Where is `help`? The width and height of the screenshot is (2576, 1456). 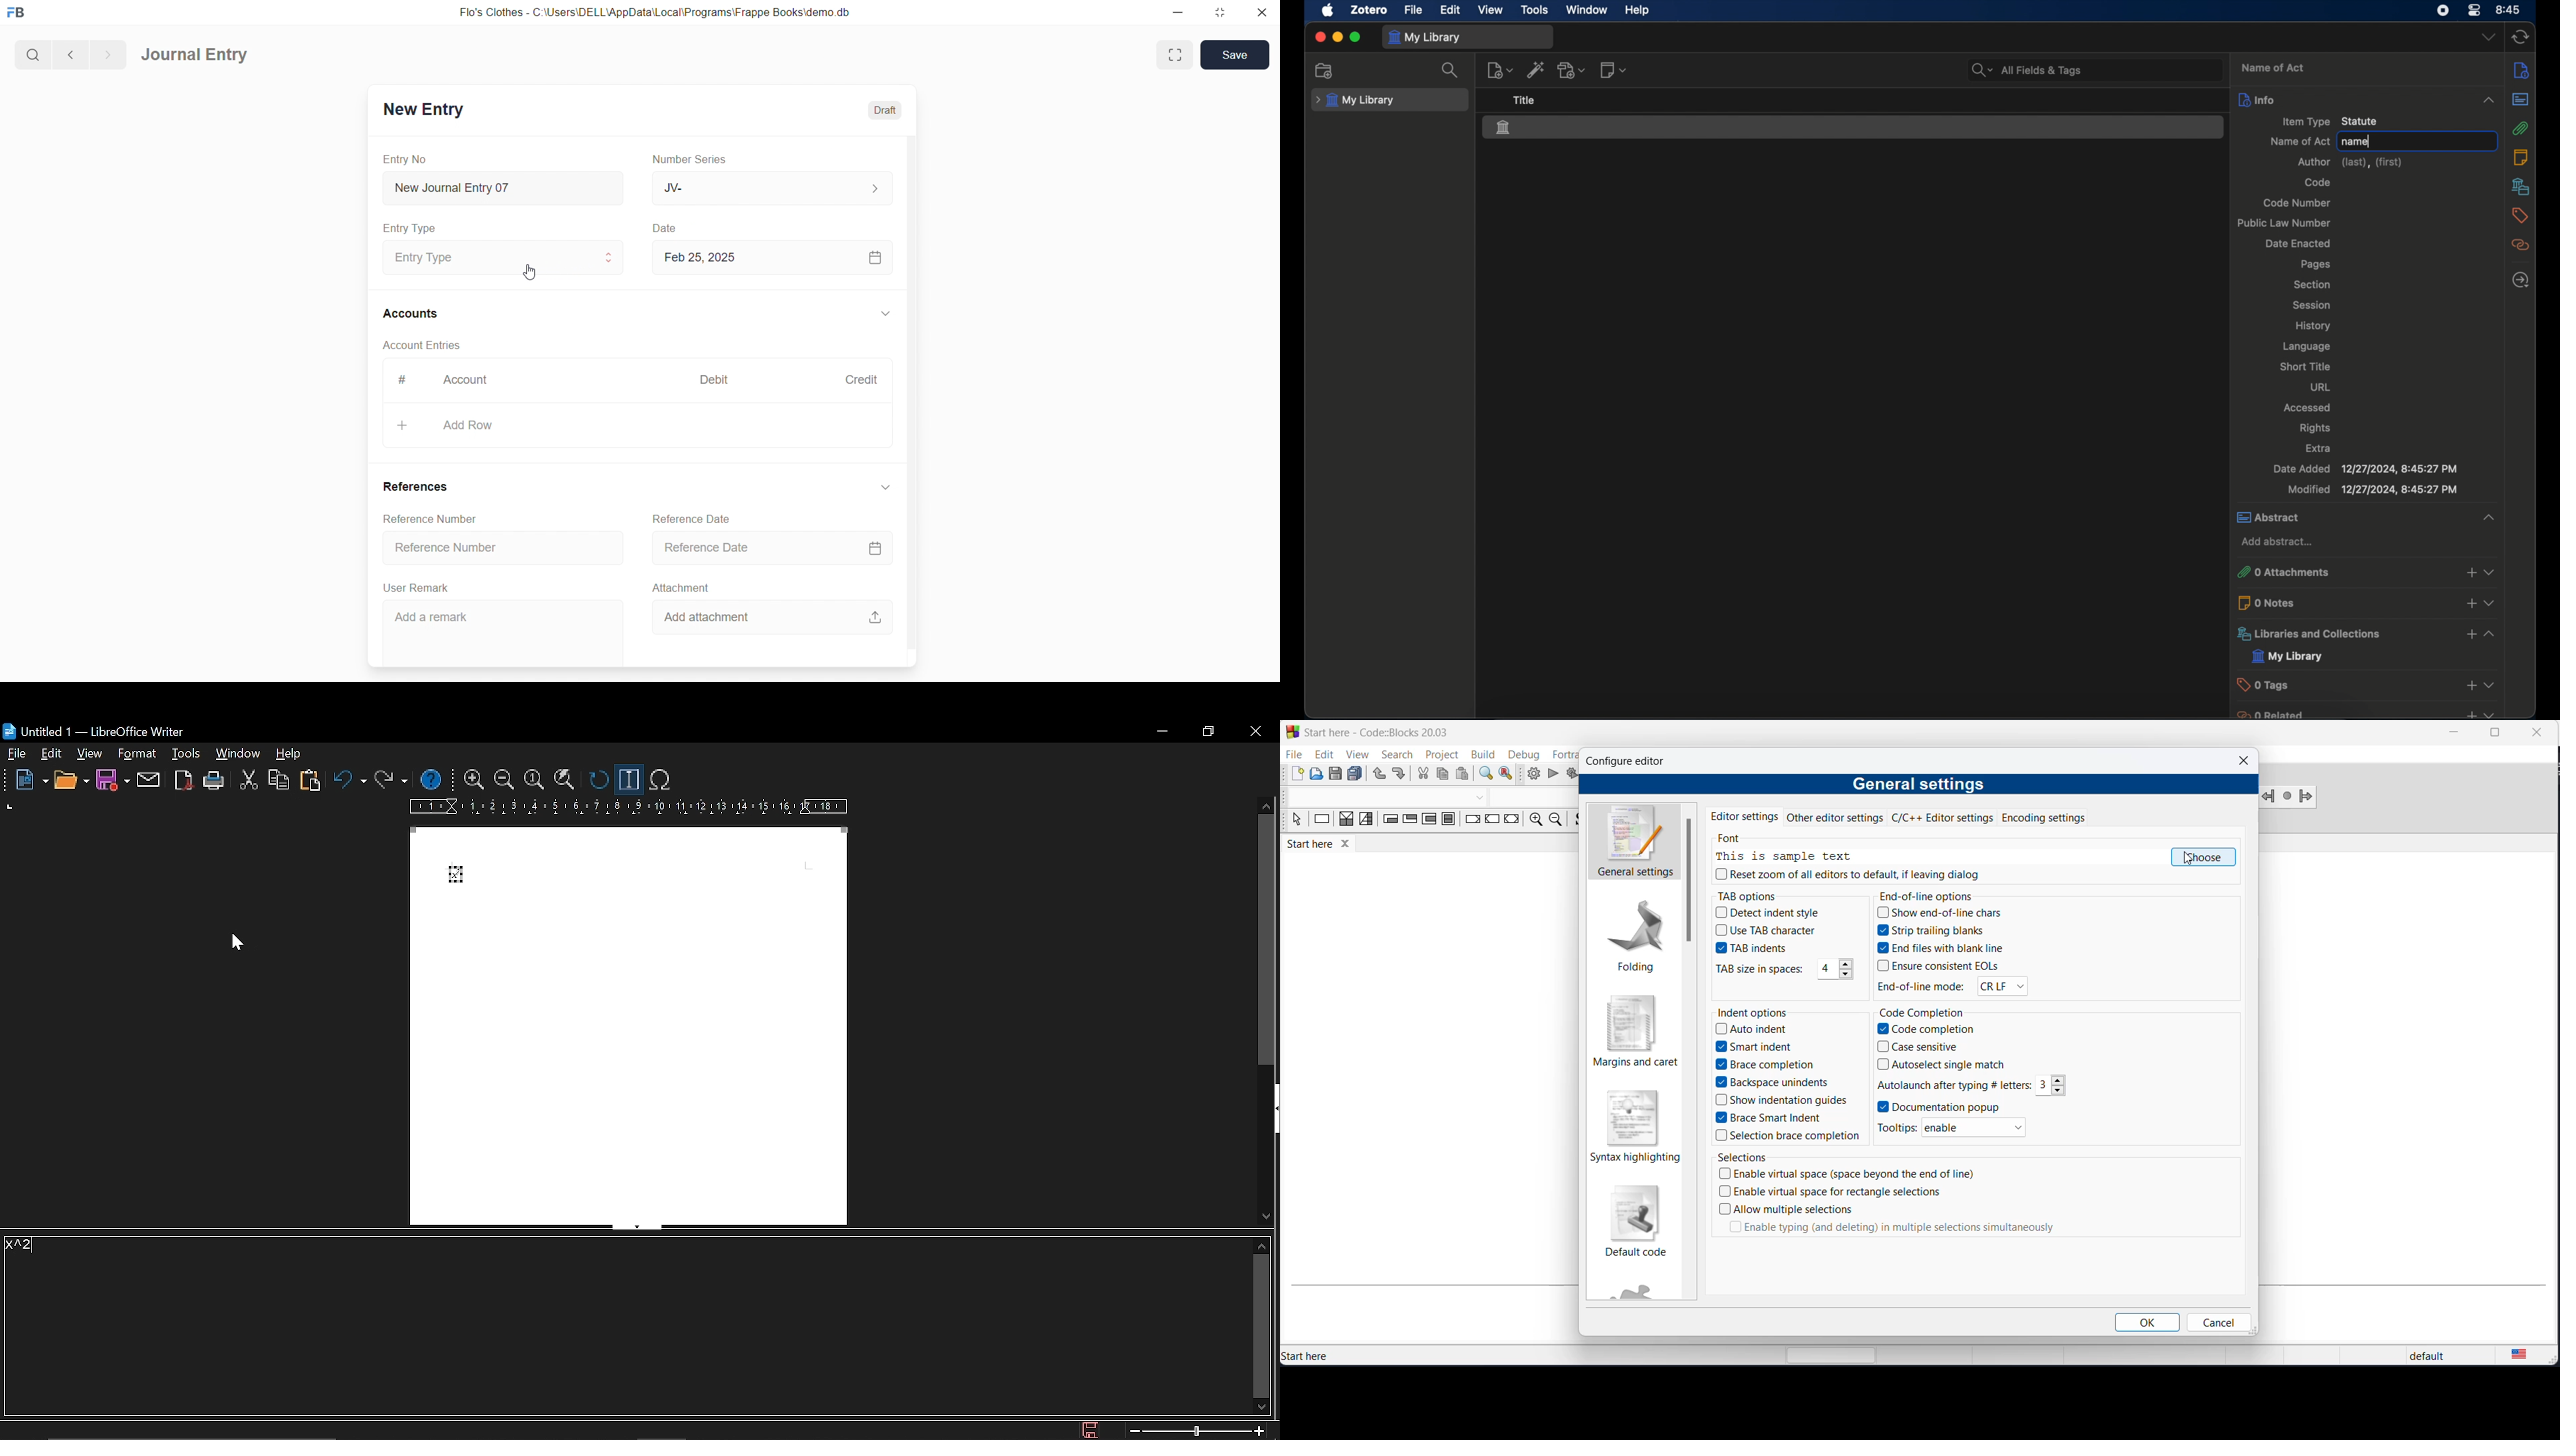
help is located at coordinates (1639, 11).